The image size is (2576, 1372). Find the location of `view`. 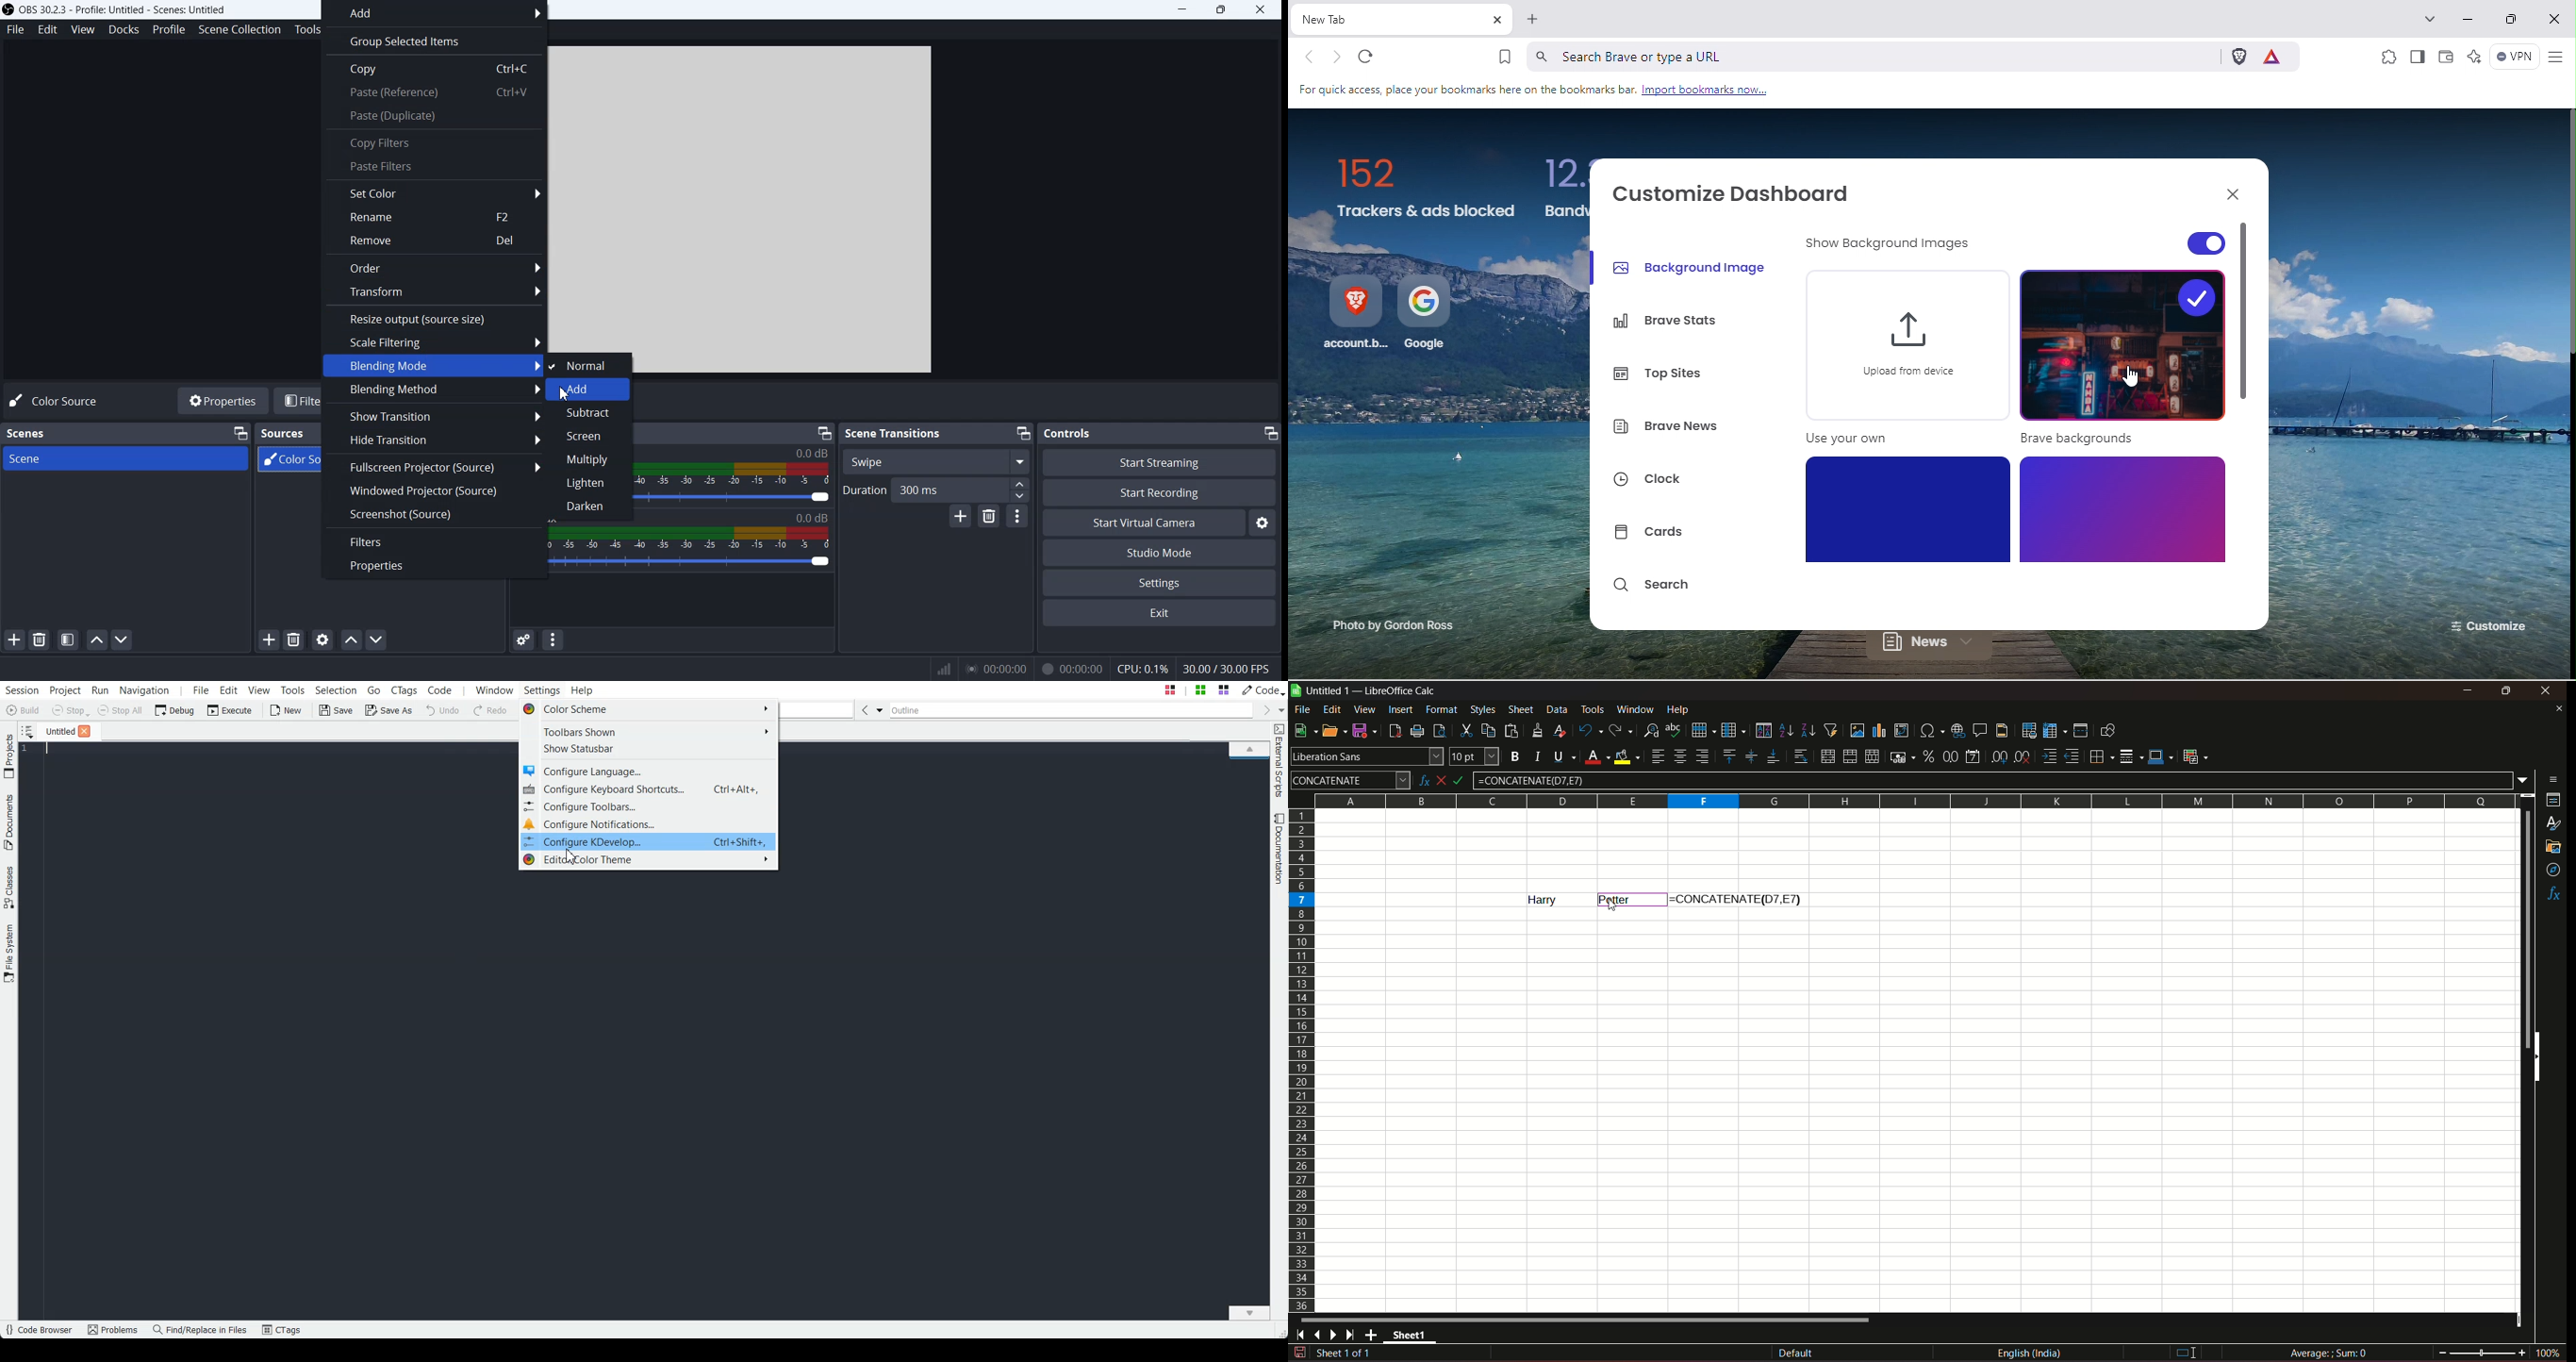

view is located at coordinates (1365, 710).